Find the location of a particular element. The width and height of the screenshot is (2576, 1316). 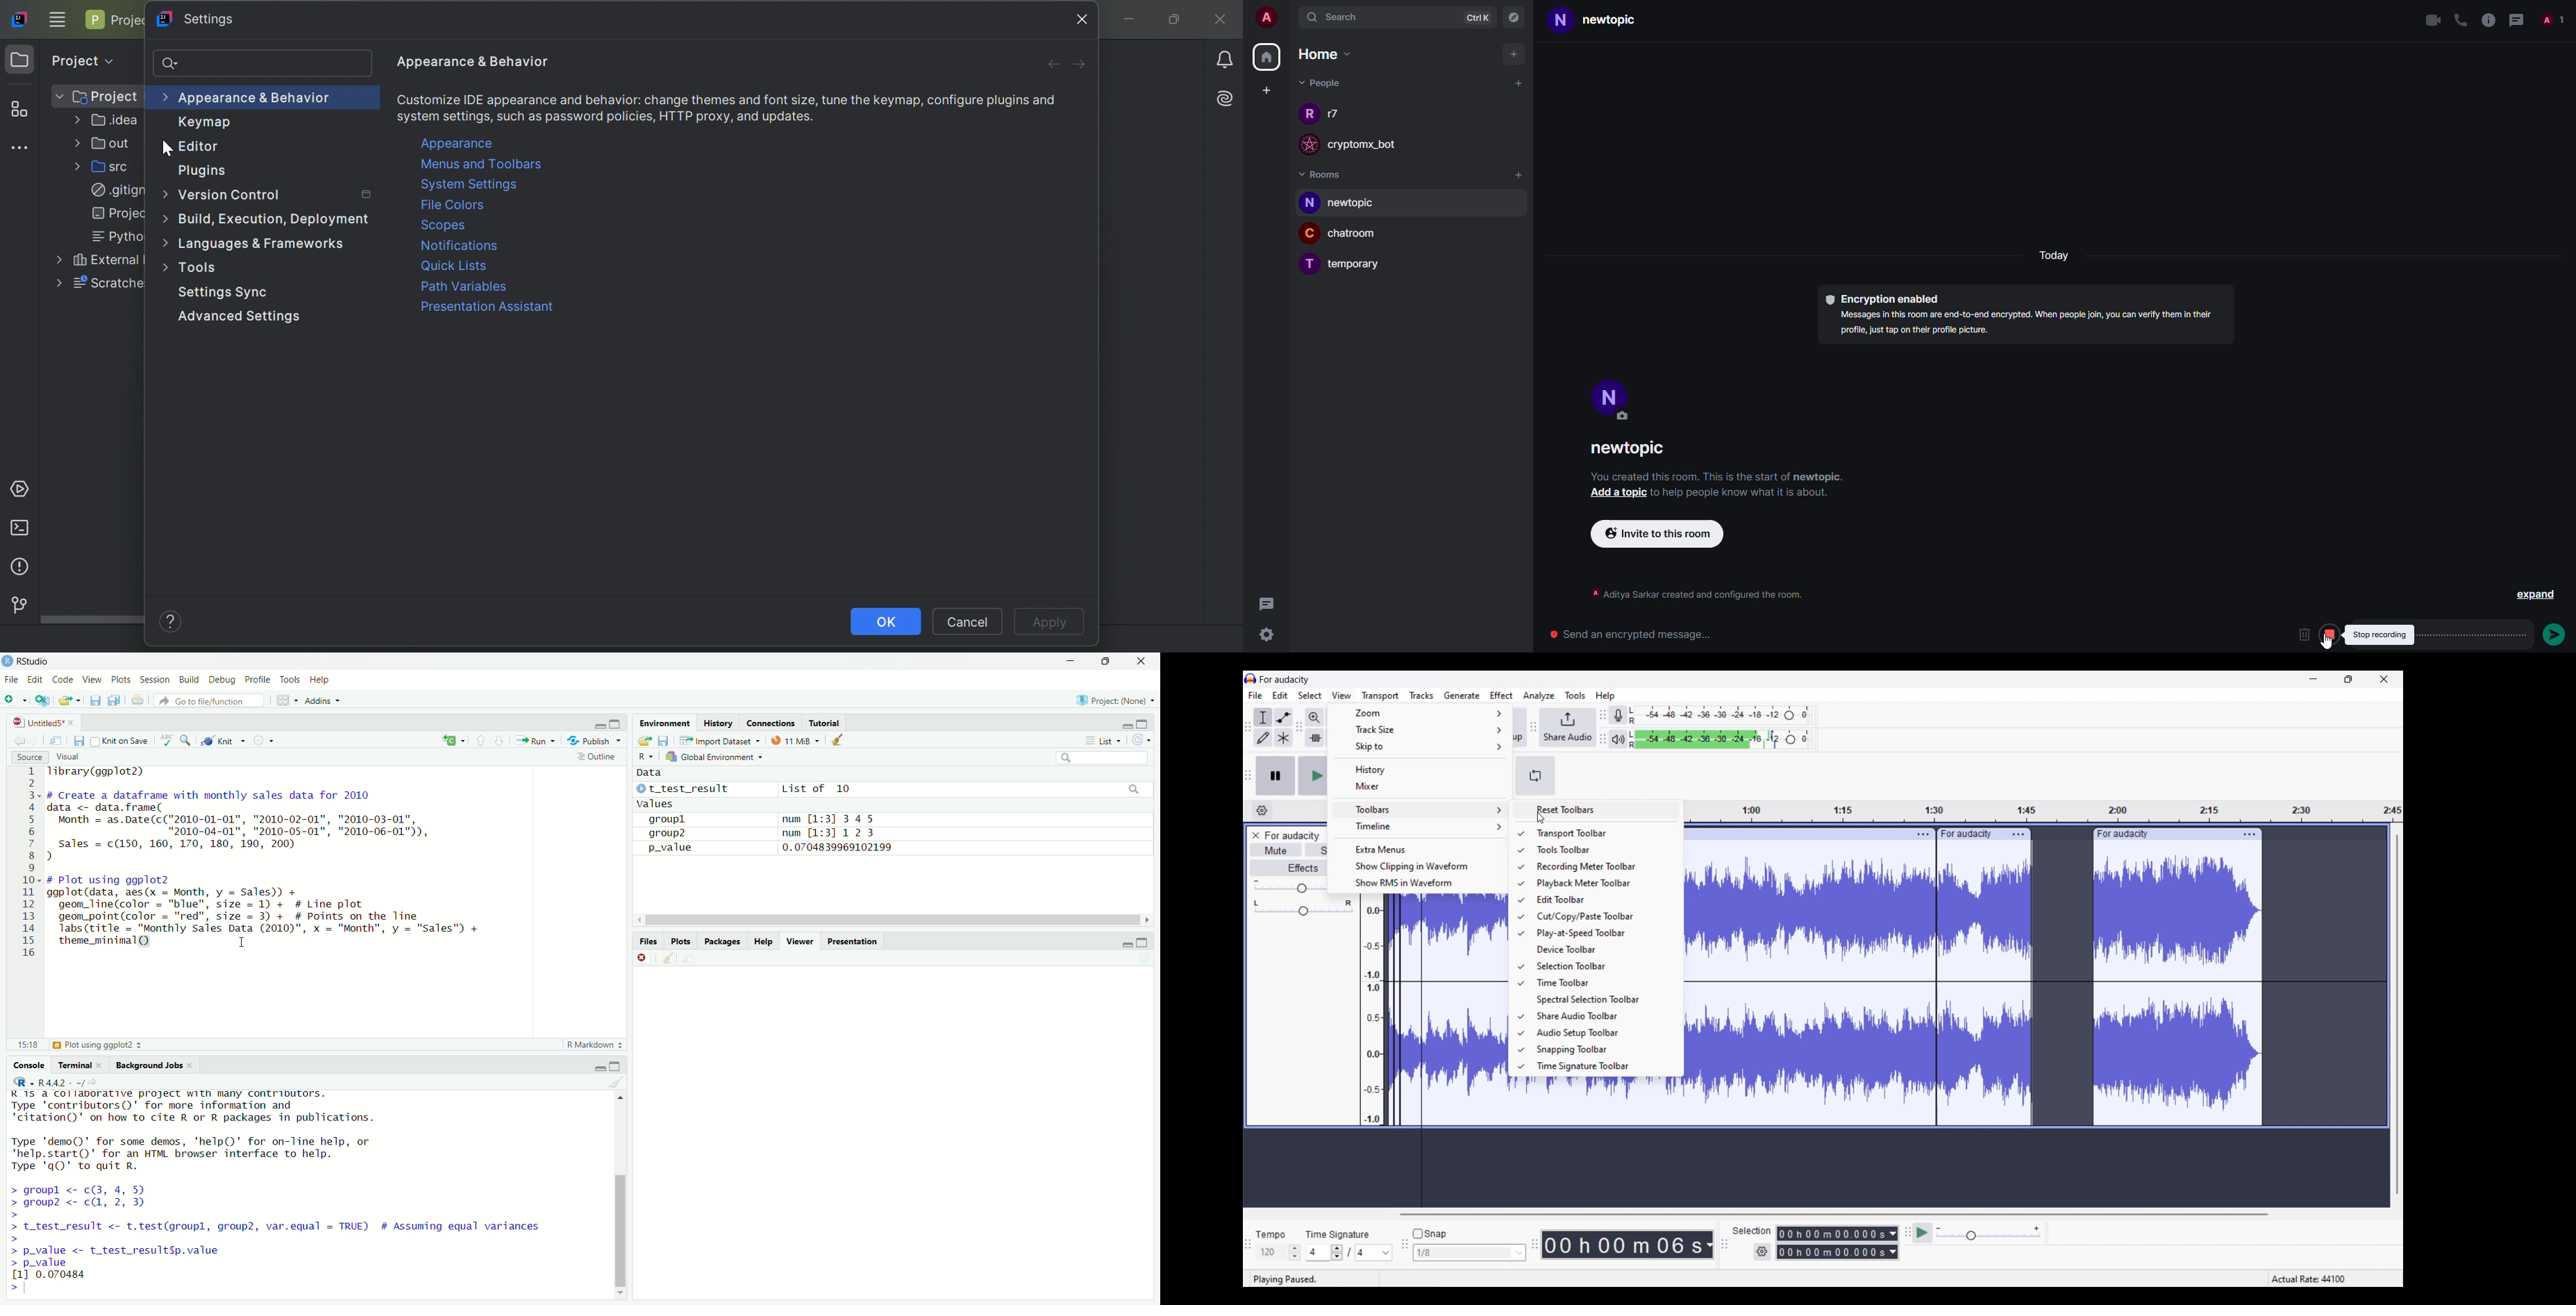

cursor is located at coordinates (244, 945).